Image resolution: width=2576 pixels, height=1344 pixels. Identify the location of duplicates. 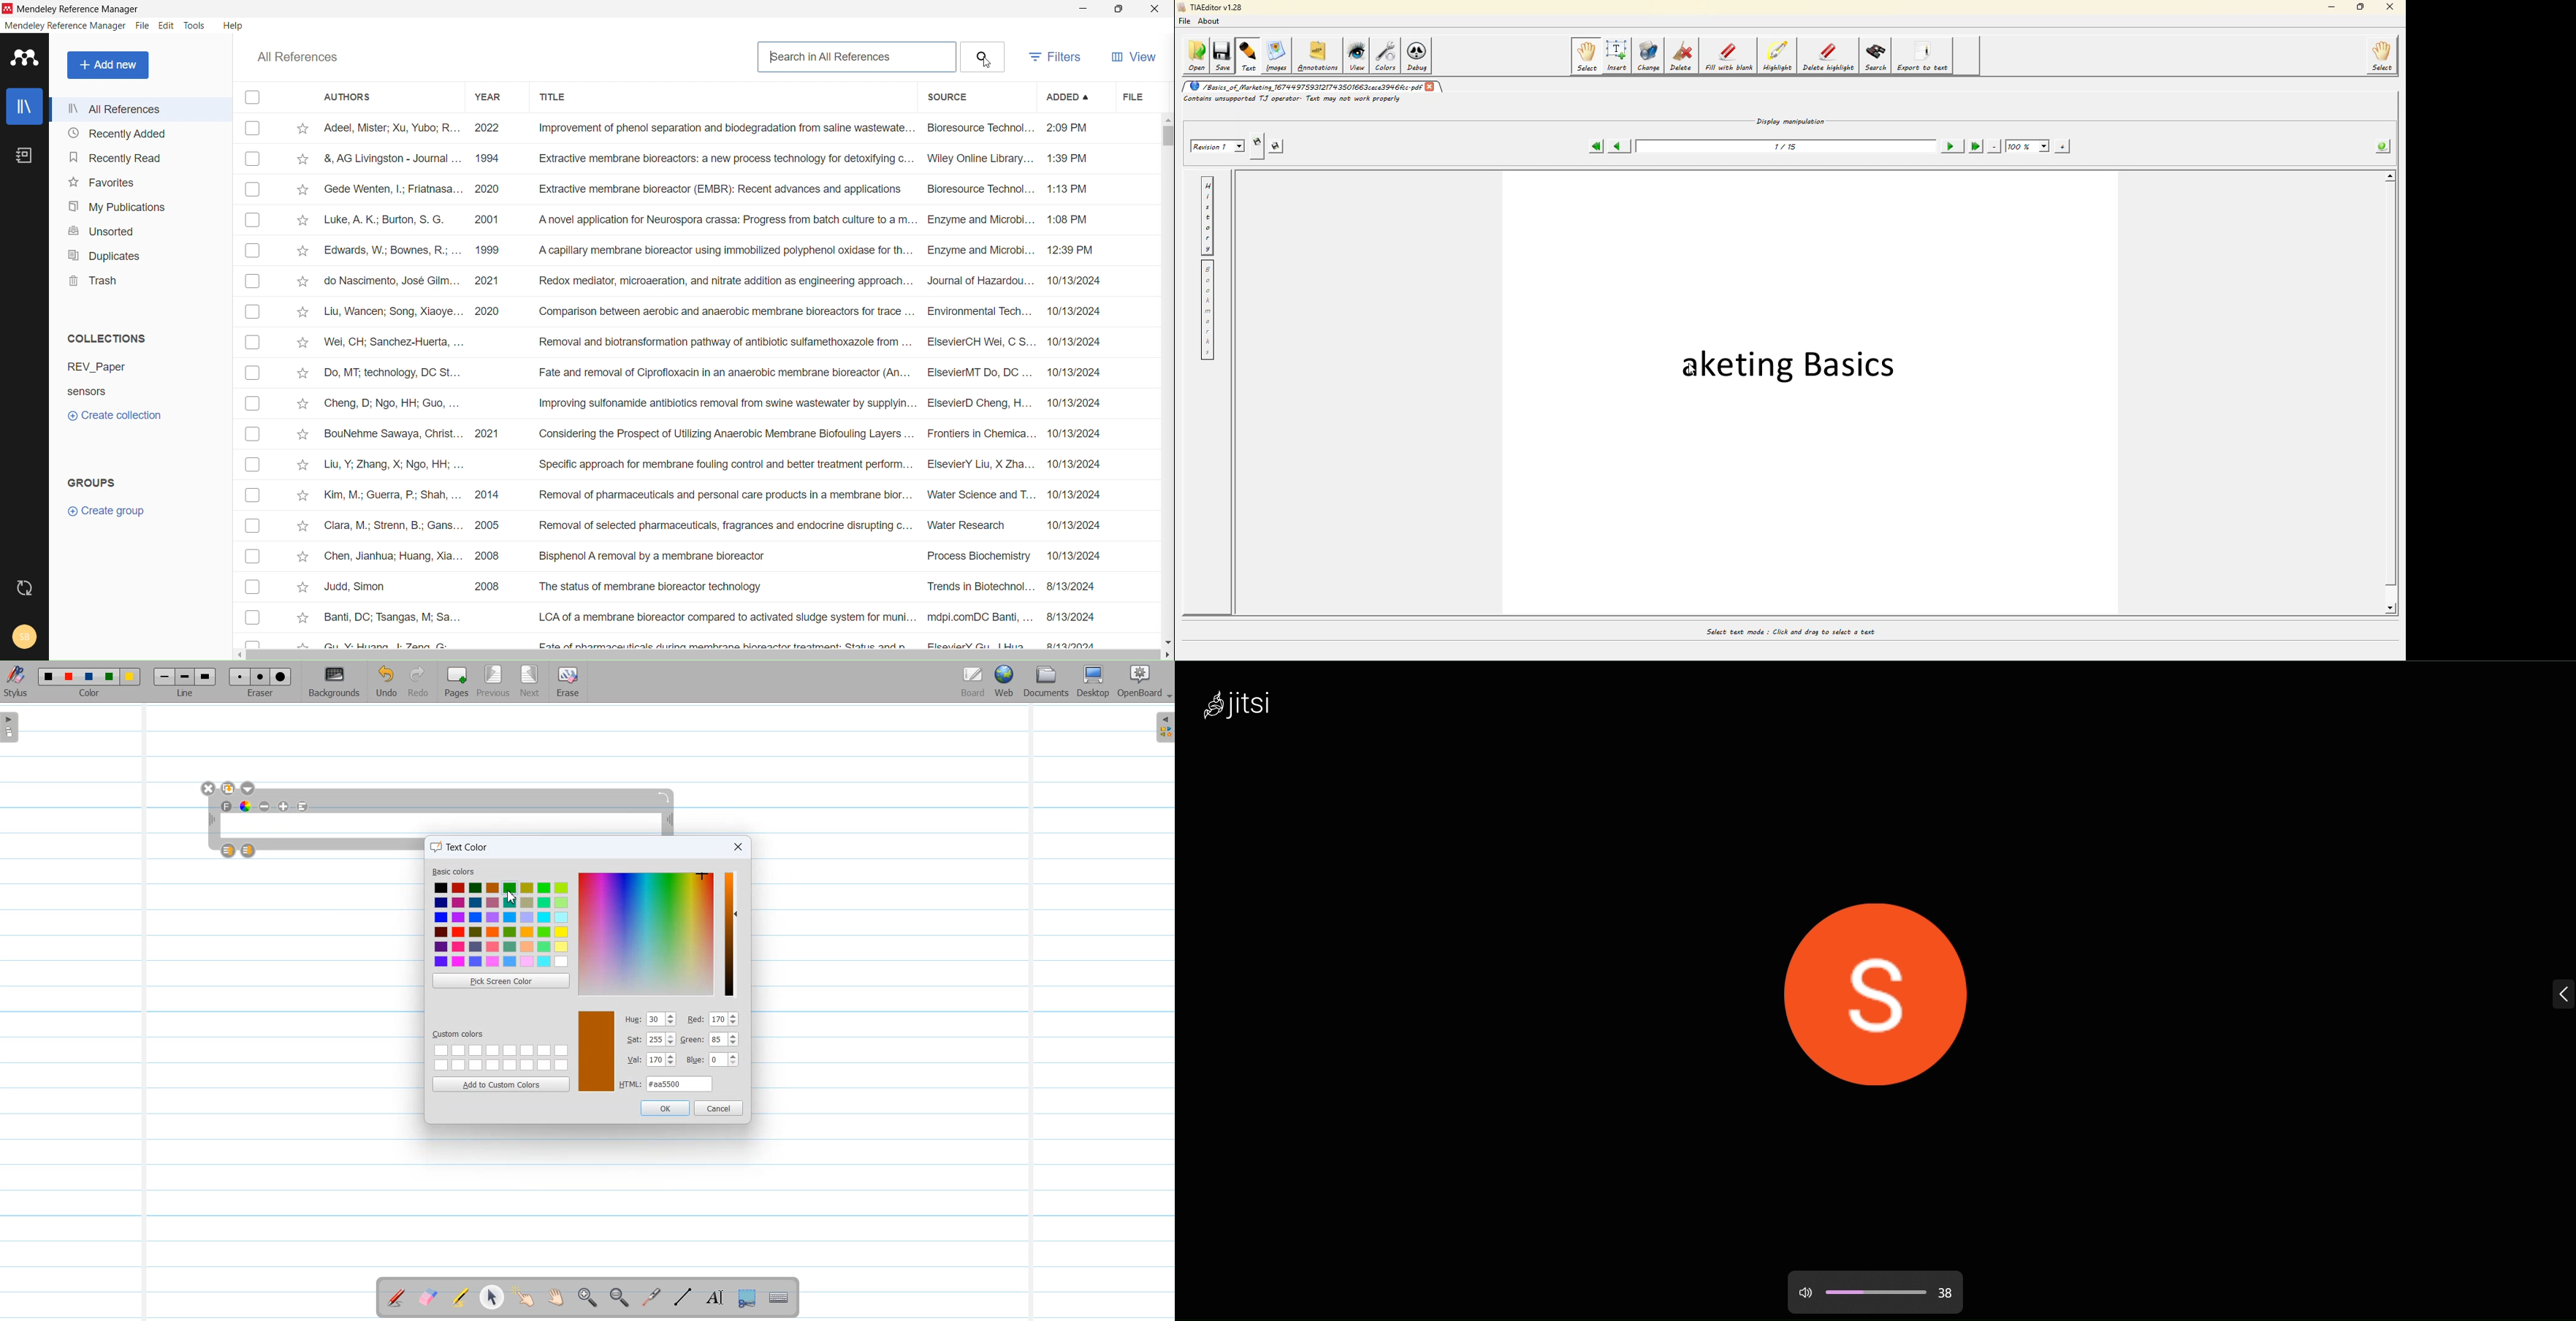
(141, 255).